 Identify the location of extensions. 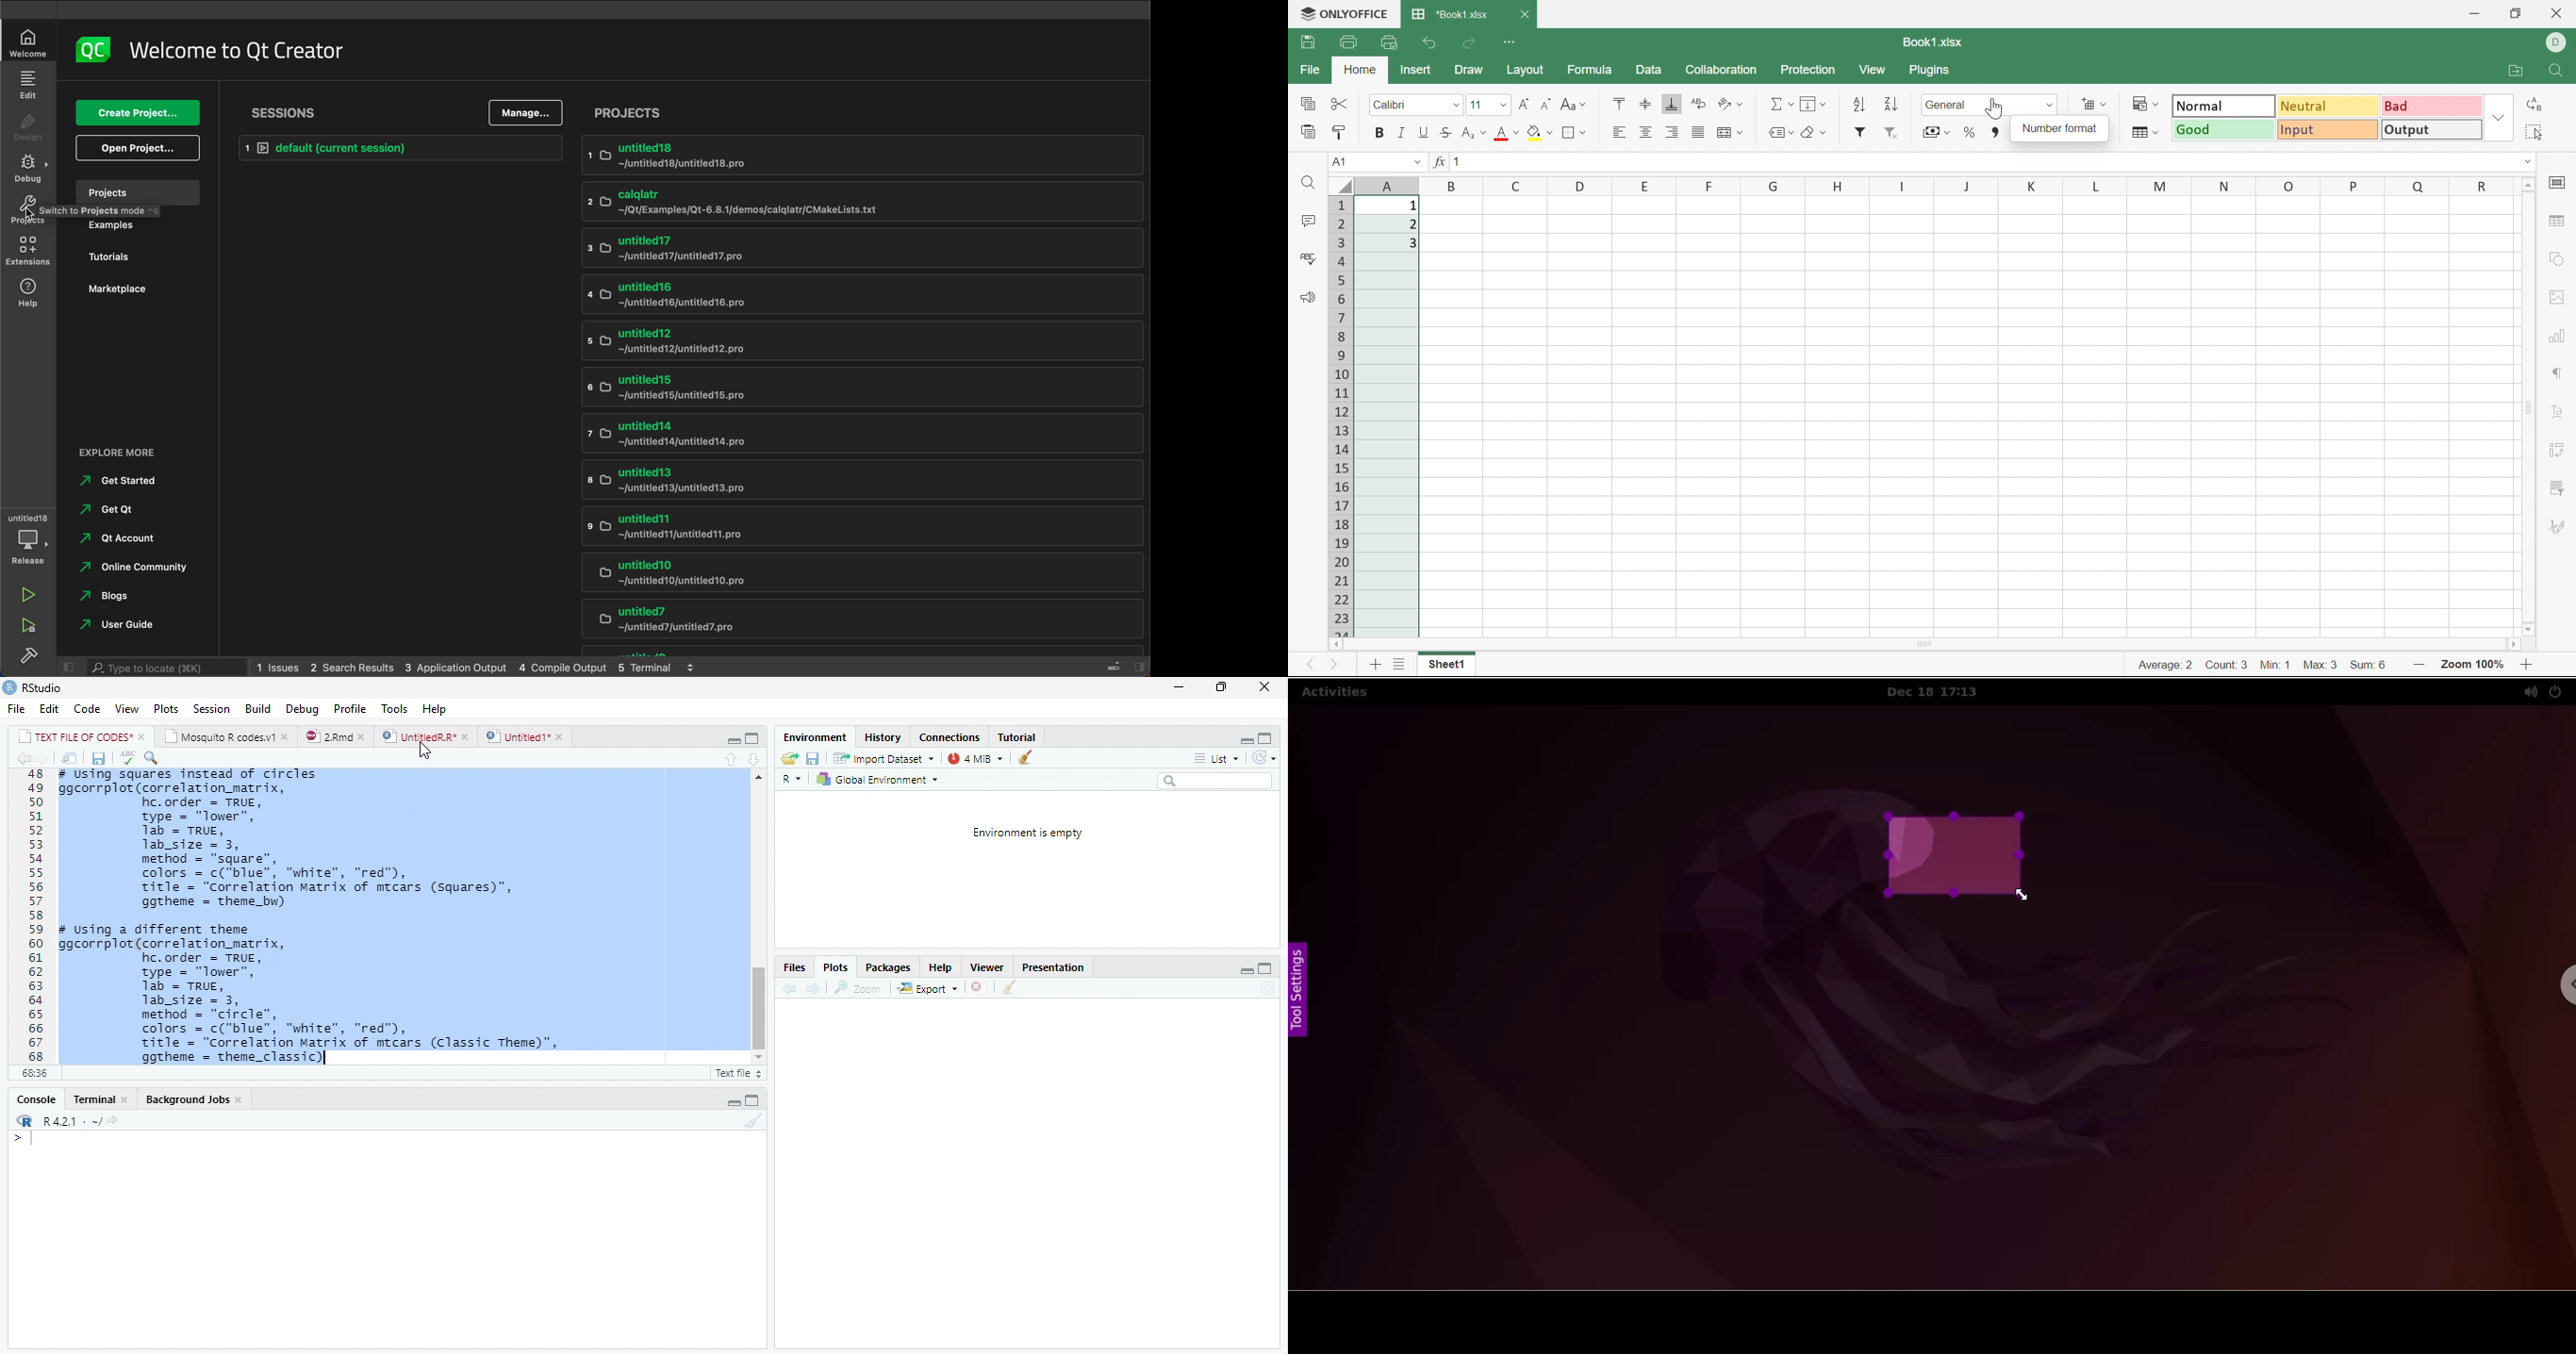
(28, 251).